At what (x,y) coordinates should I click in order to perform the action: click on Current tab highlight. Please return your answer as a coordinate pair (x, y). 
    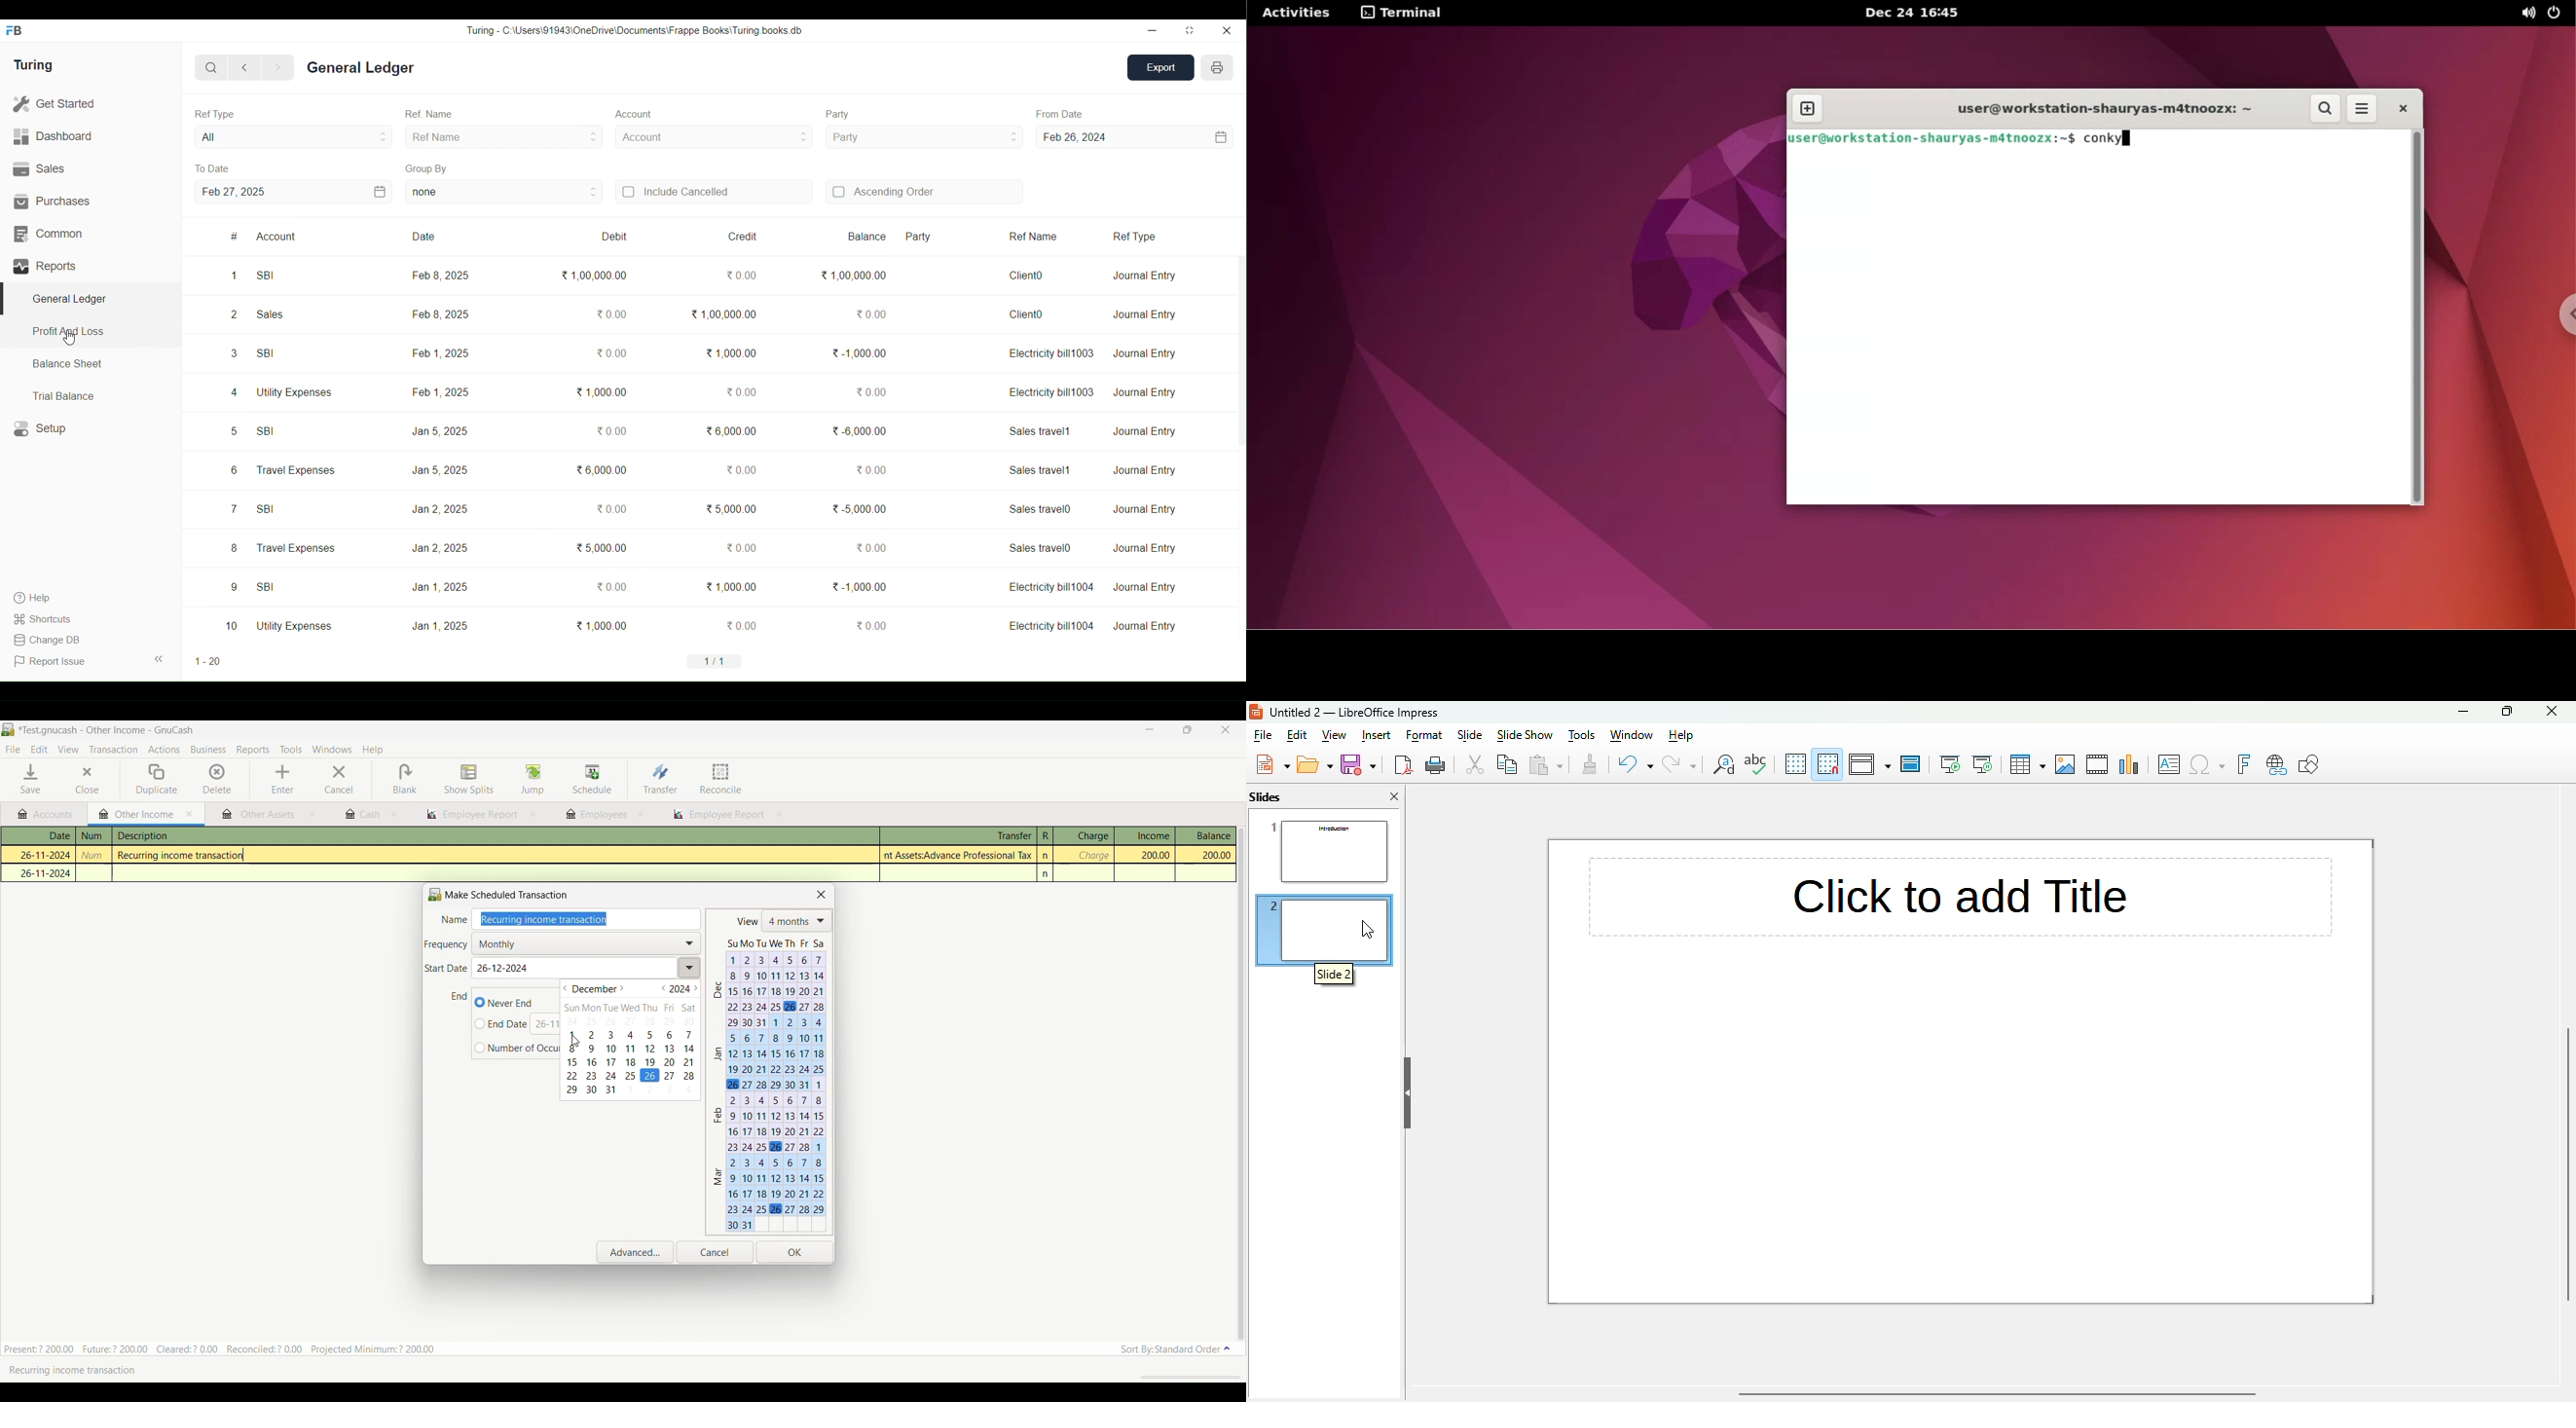
    Looking at the image, I should click on (132, 813).